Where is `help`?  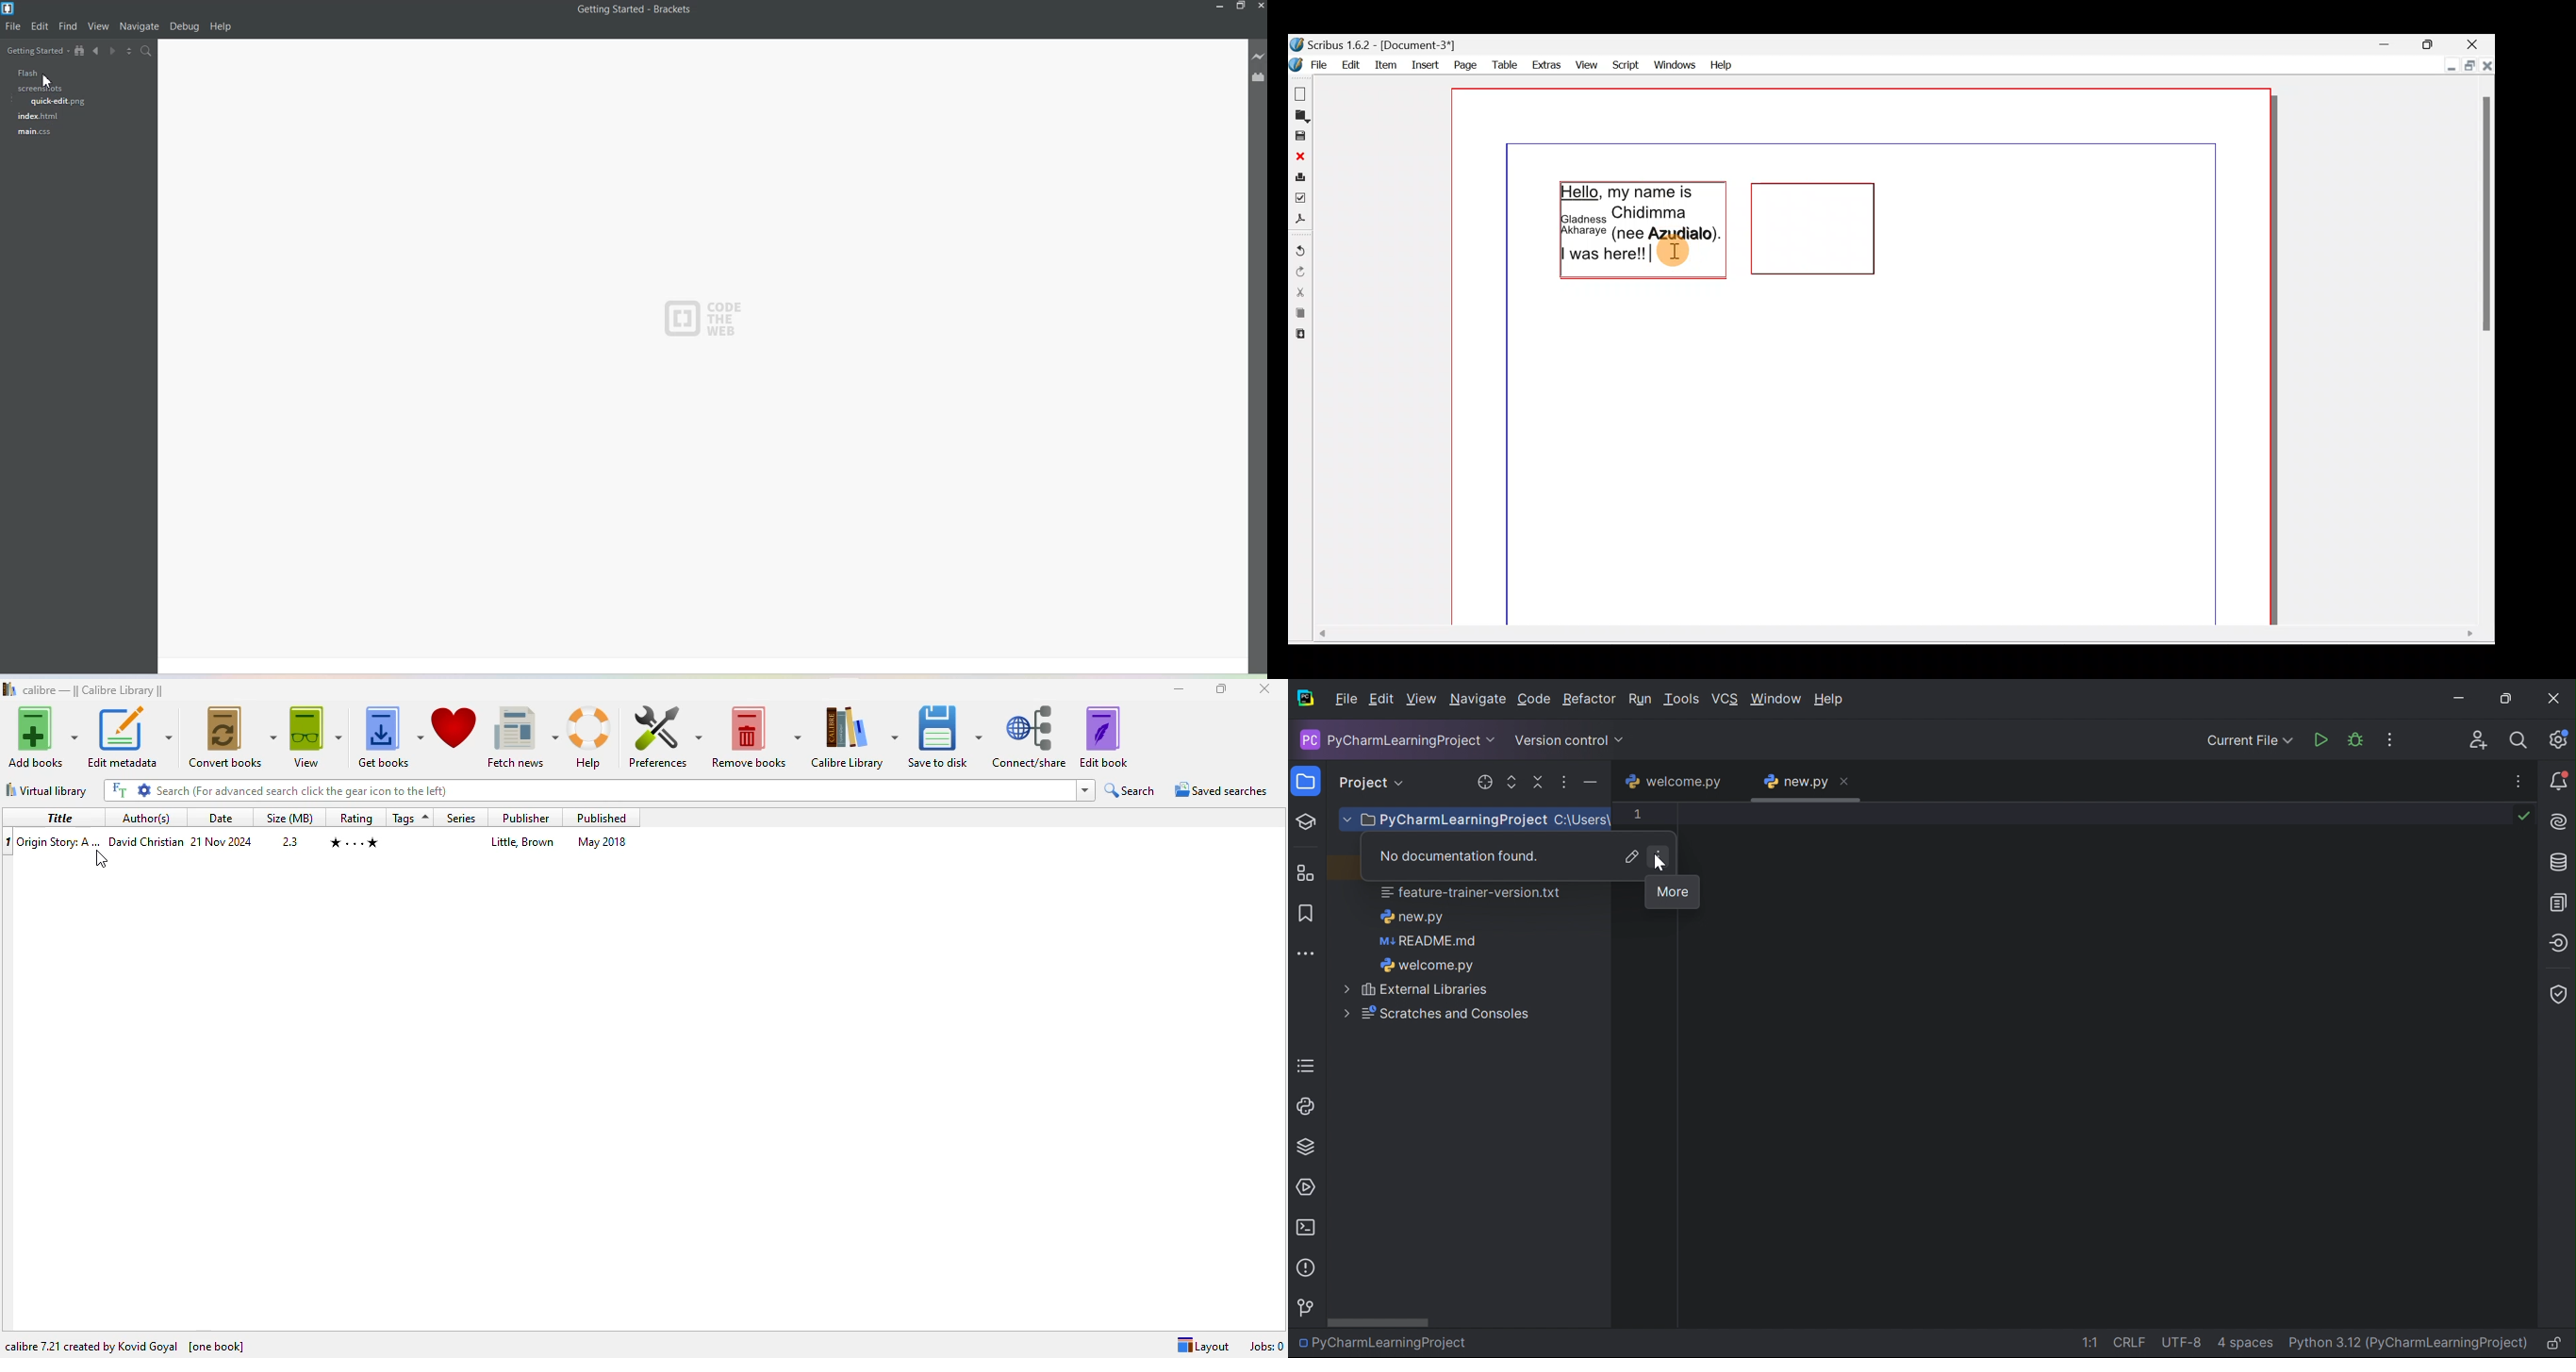
help is located at coordinates (589, 737).